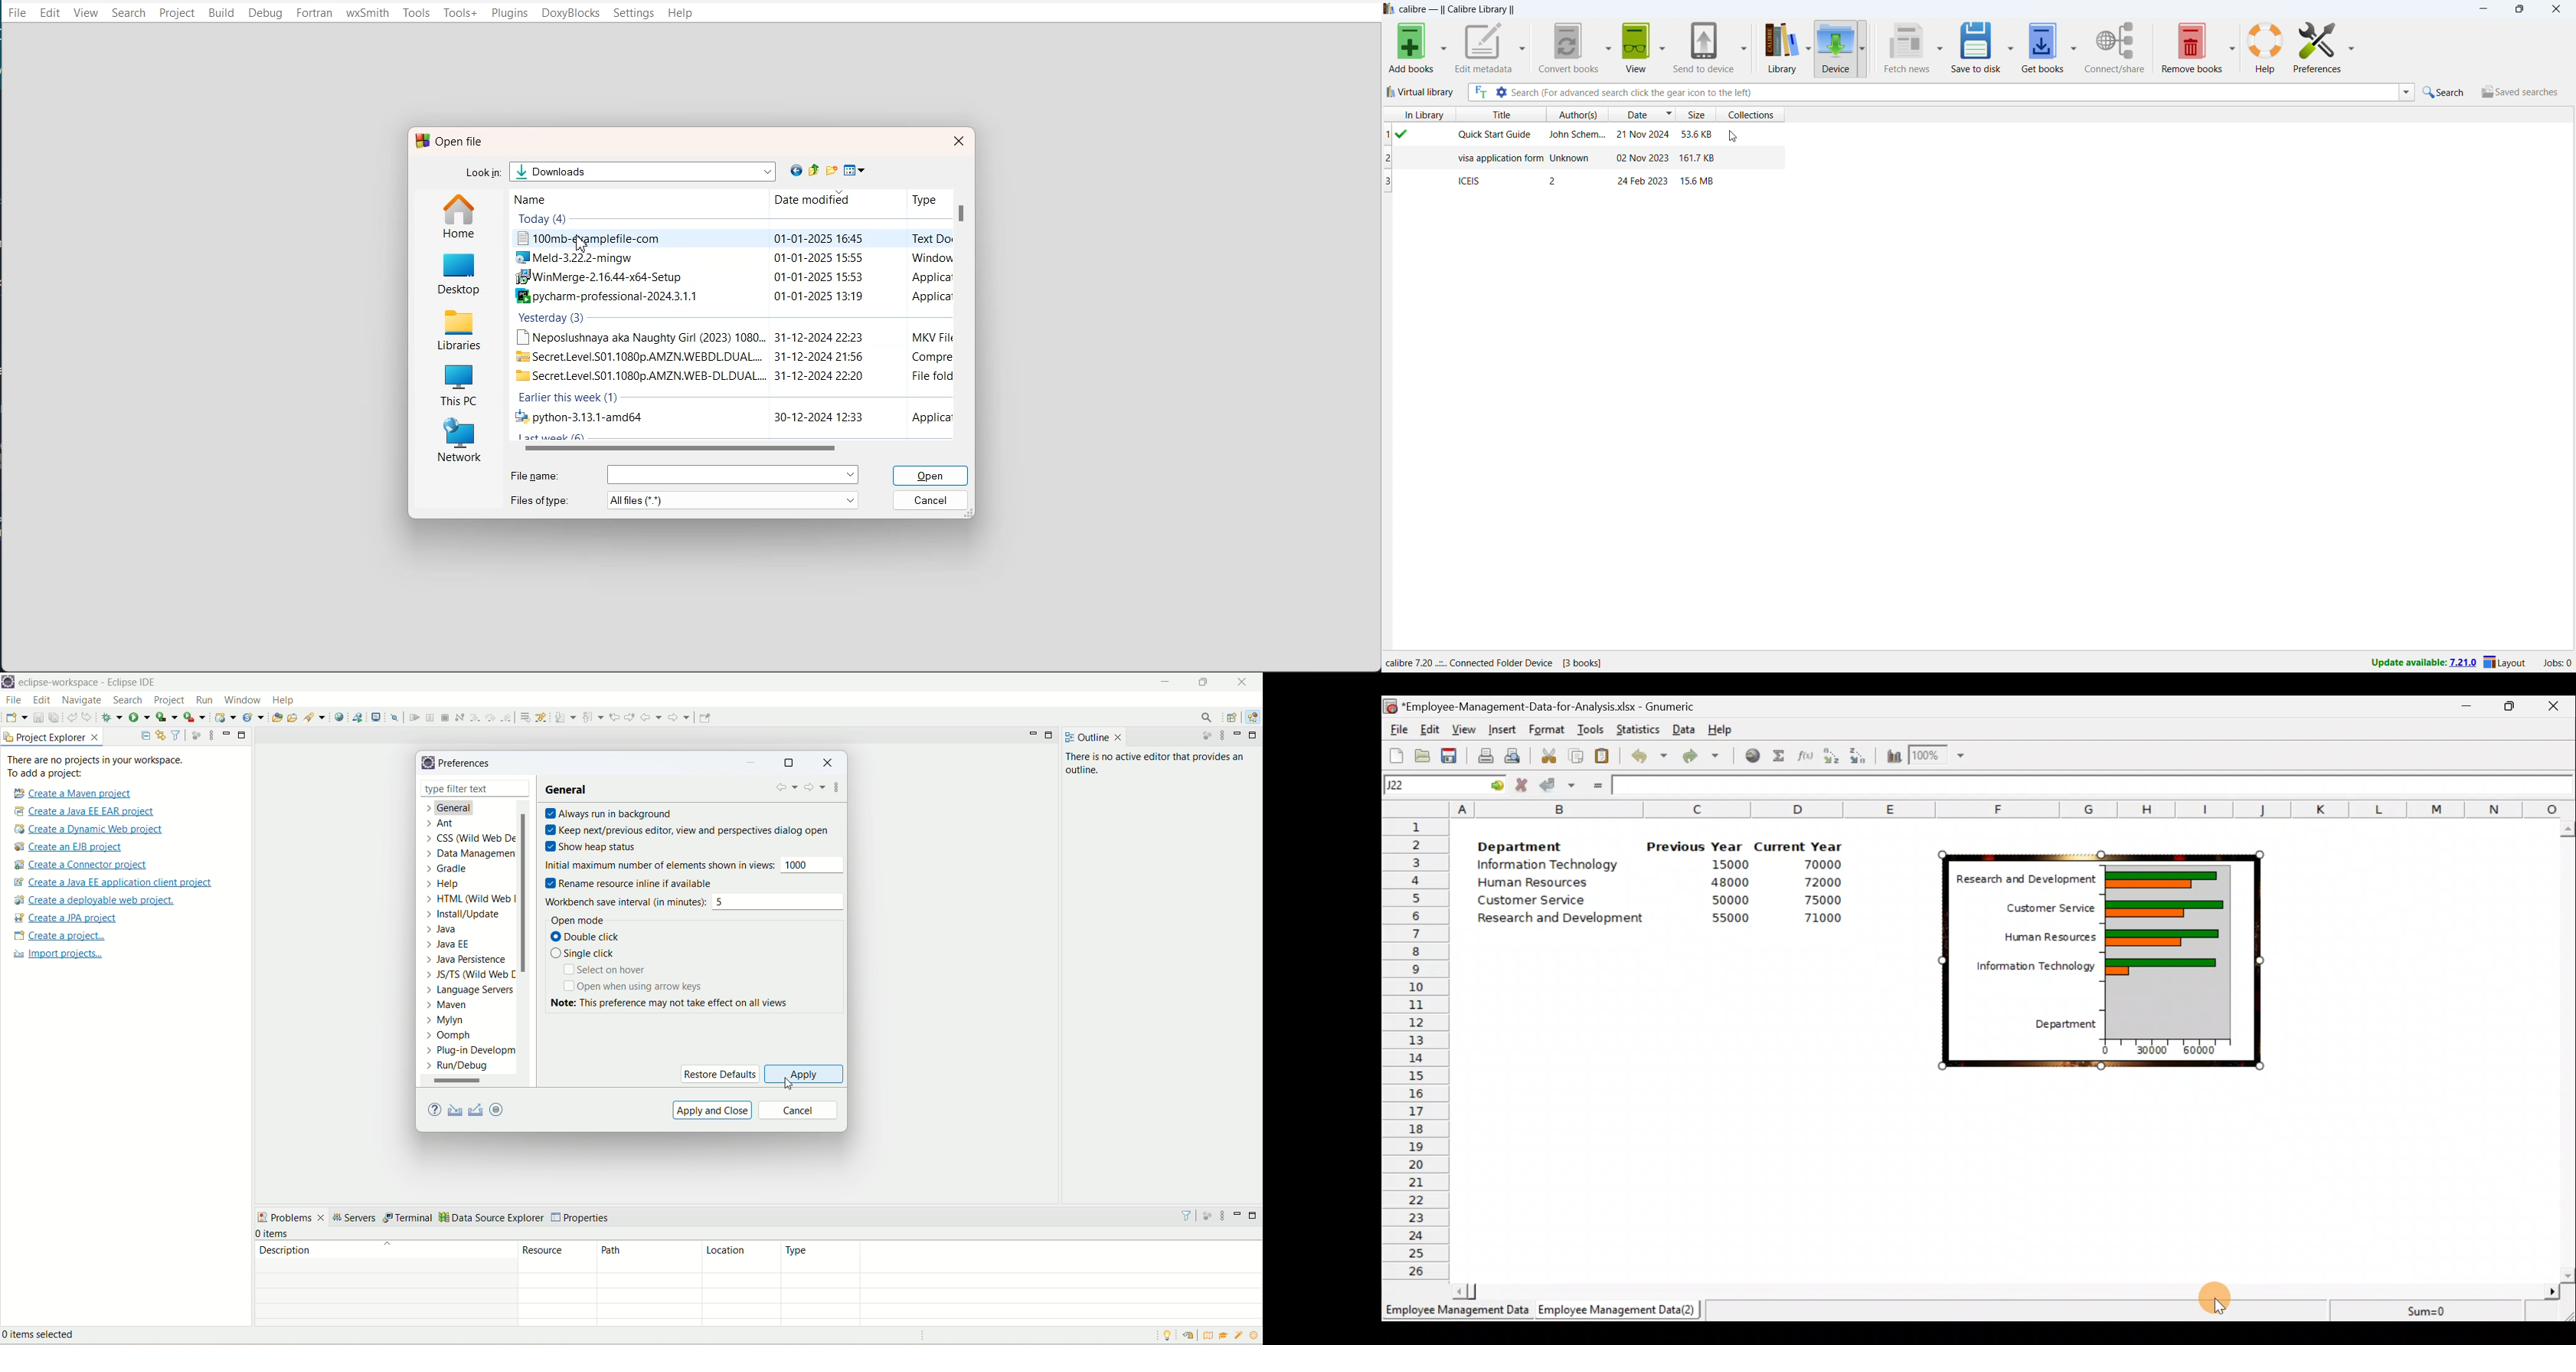 The width and height of the screenshot is (2576, 1372). What do you see at coordinates (729, 296) in the screenshot?
I see `pycharm-professional-2024.3.1.1` at bounding box center [729, 296].